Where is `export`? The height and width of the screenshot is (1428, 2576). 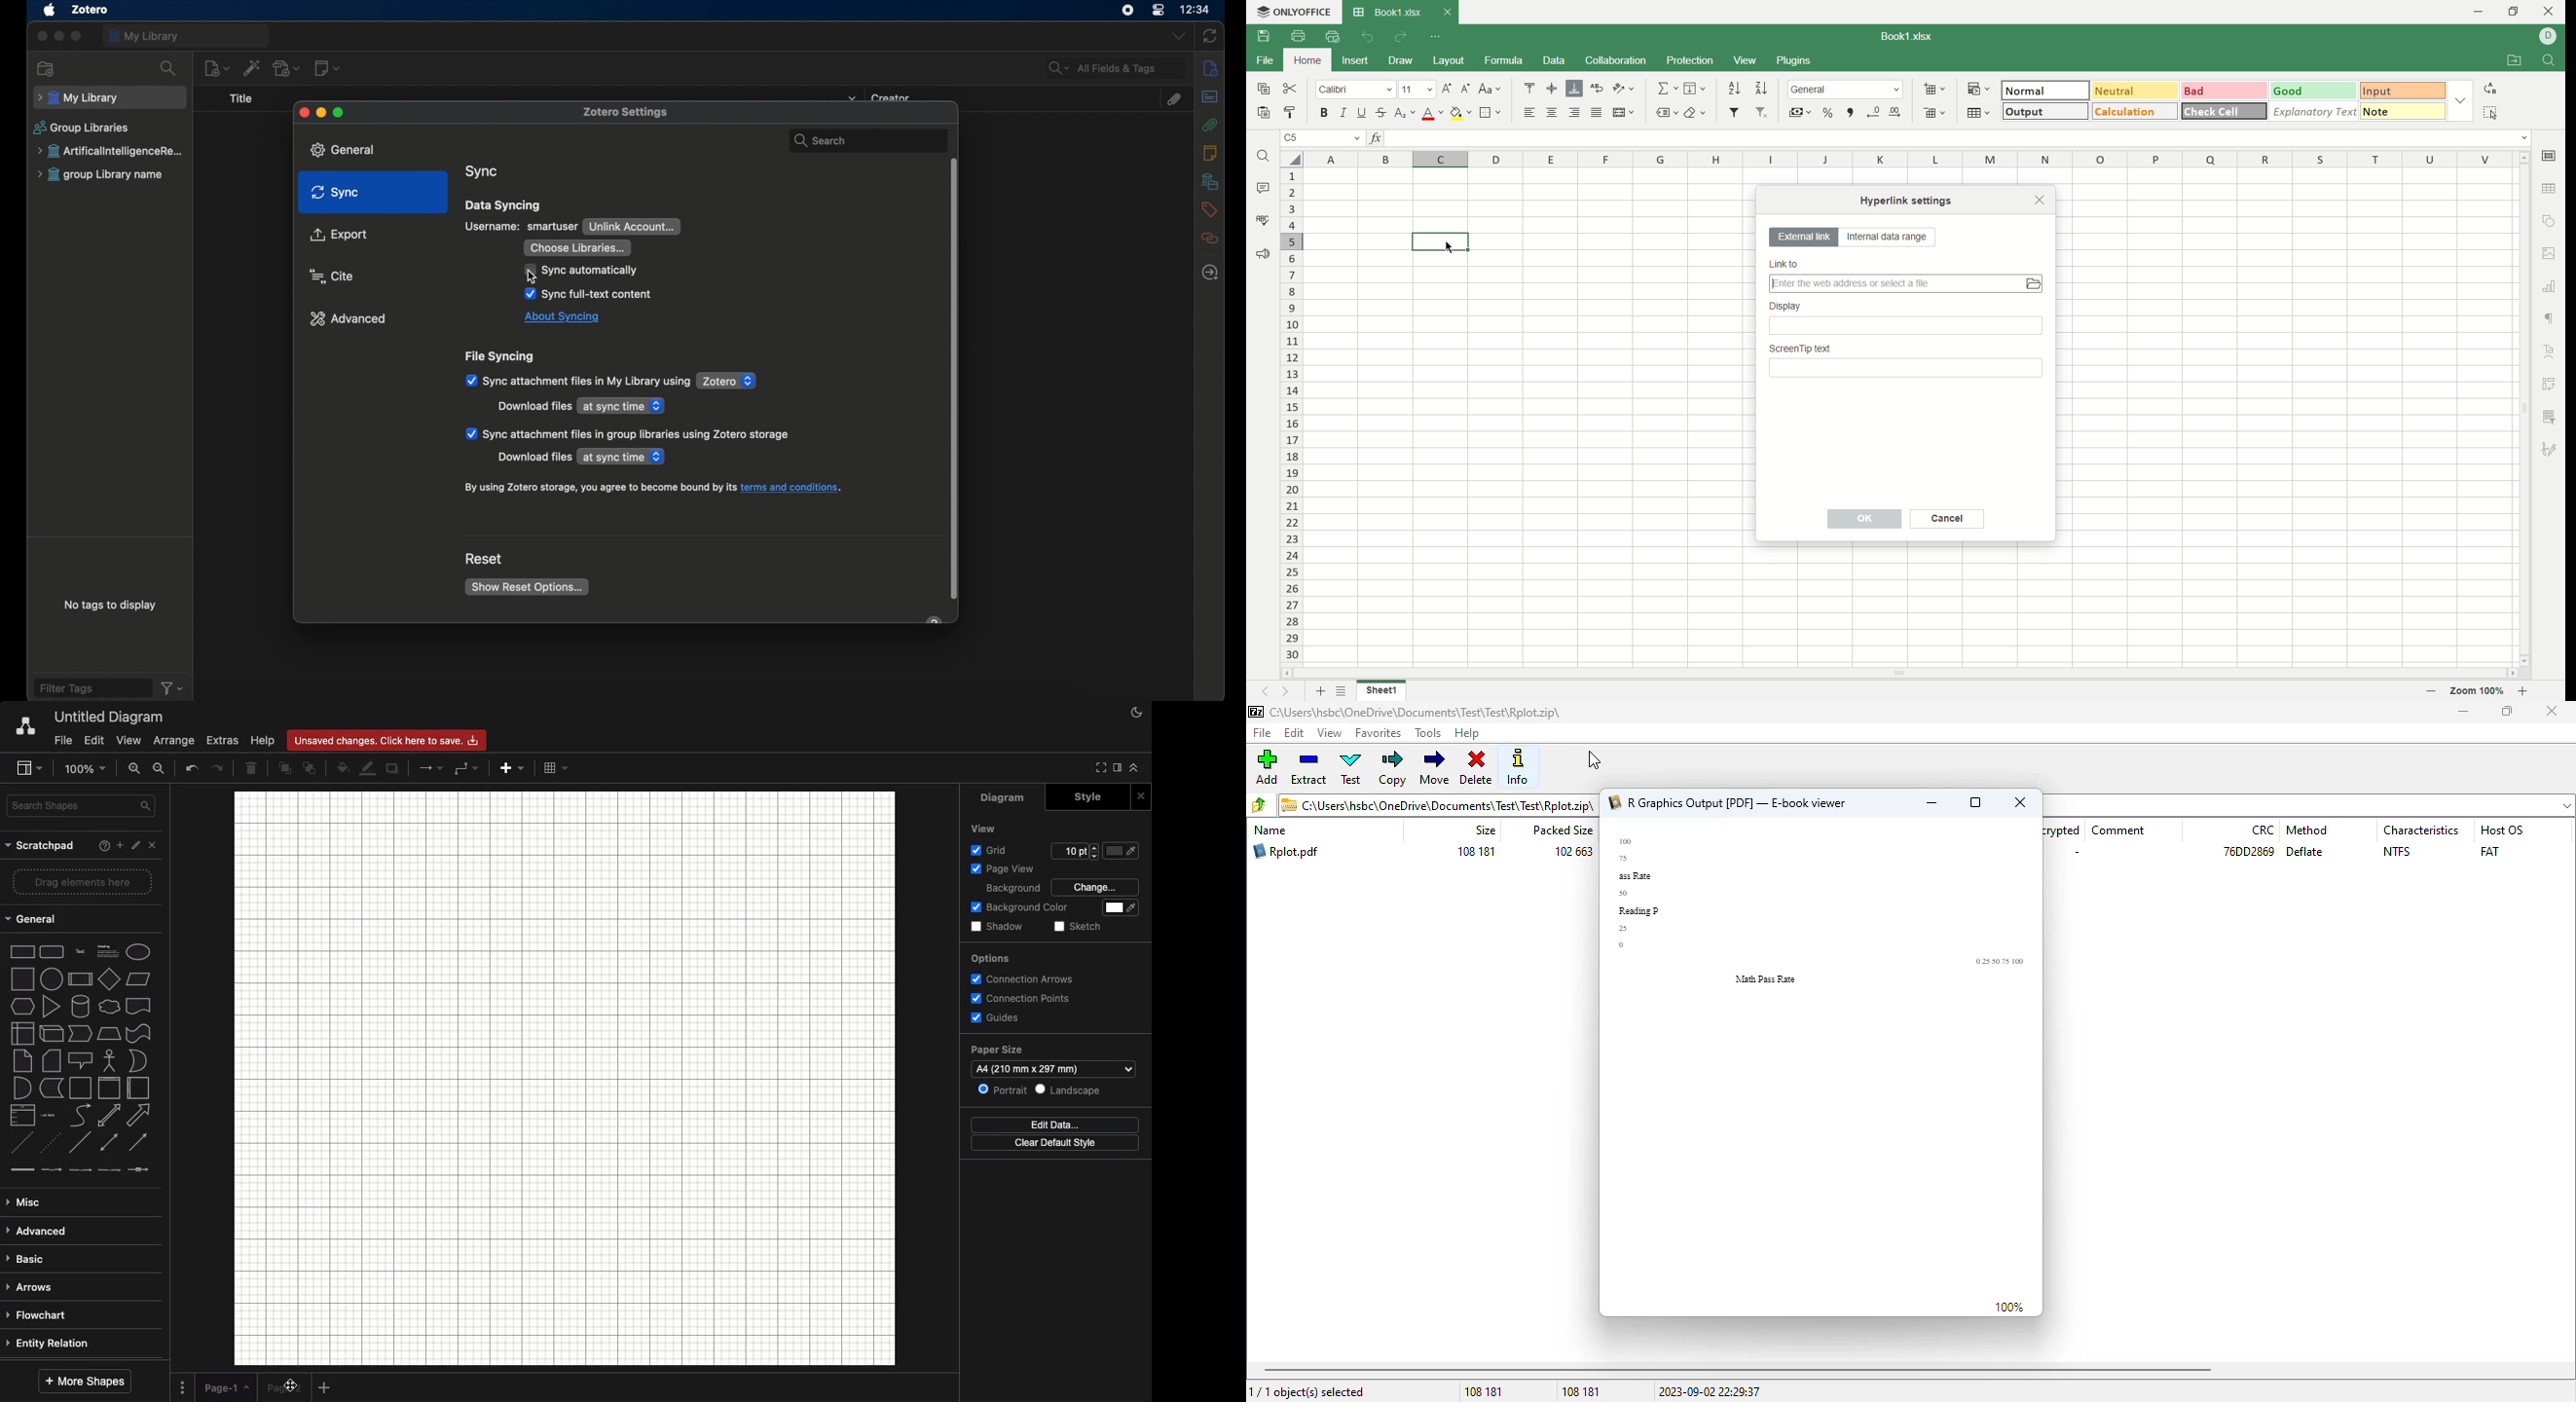 export is located at coordinates (339, 236).